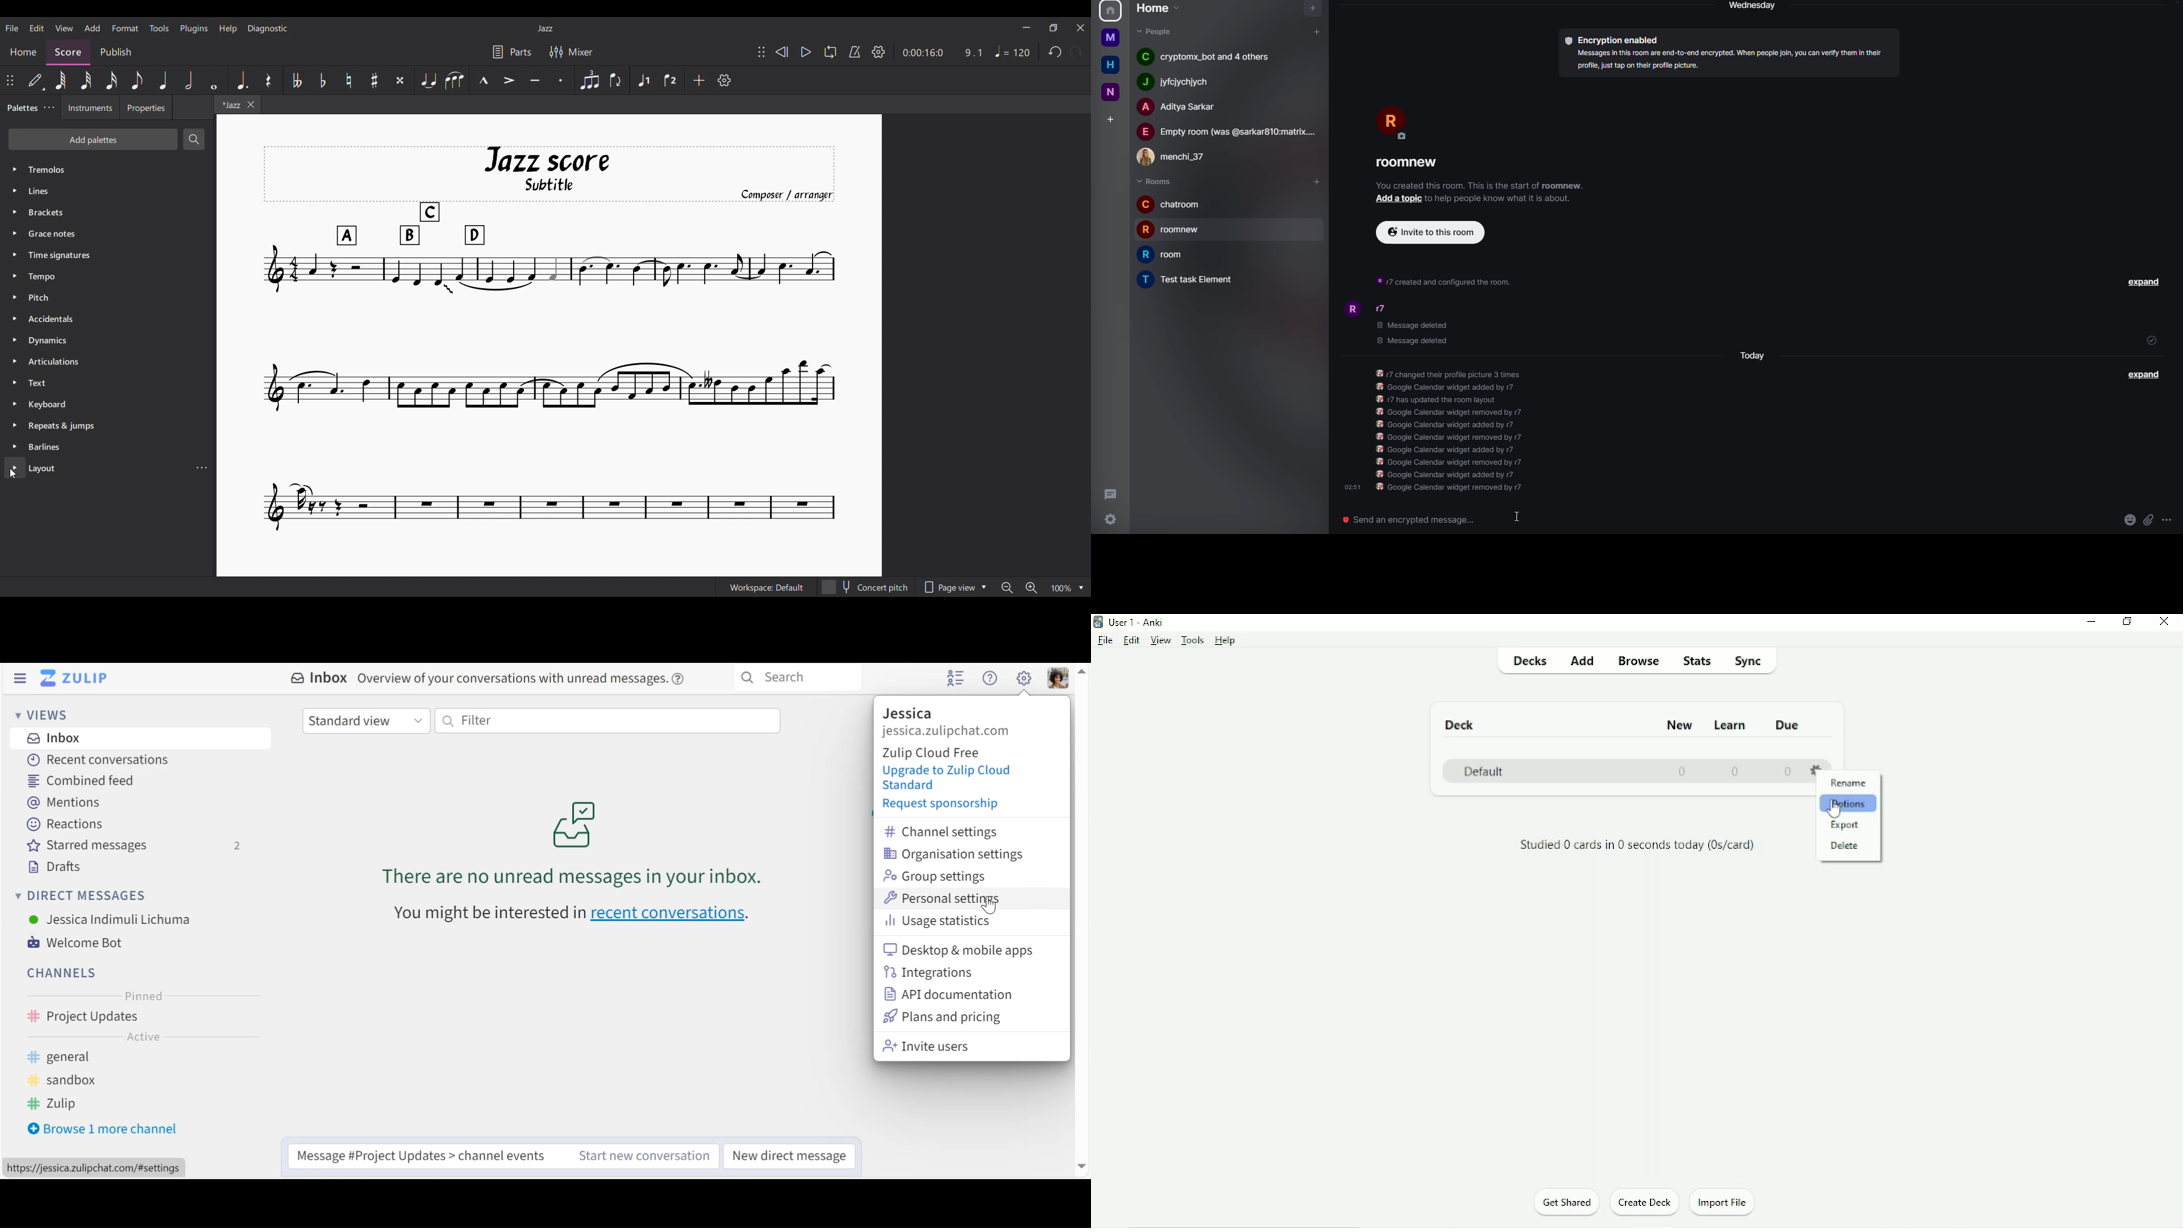 The height and width of the screenshot is (1232, 2184). What do you see at coordinates (940, 753) in the screenshot?
I see `Zulip Cloud Free` at bounding box center [940, 753].